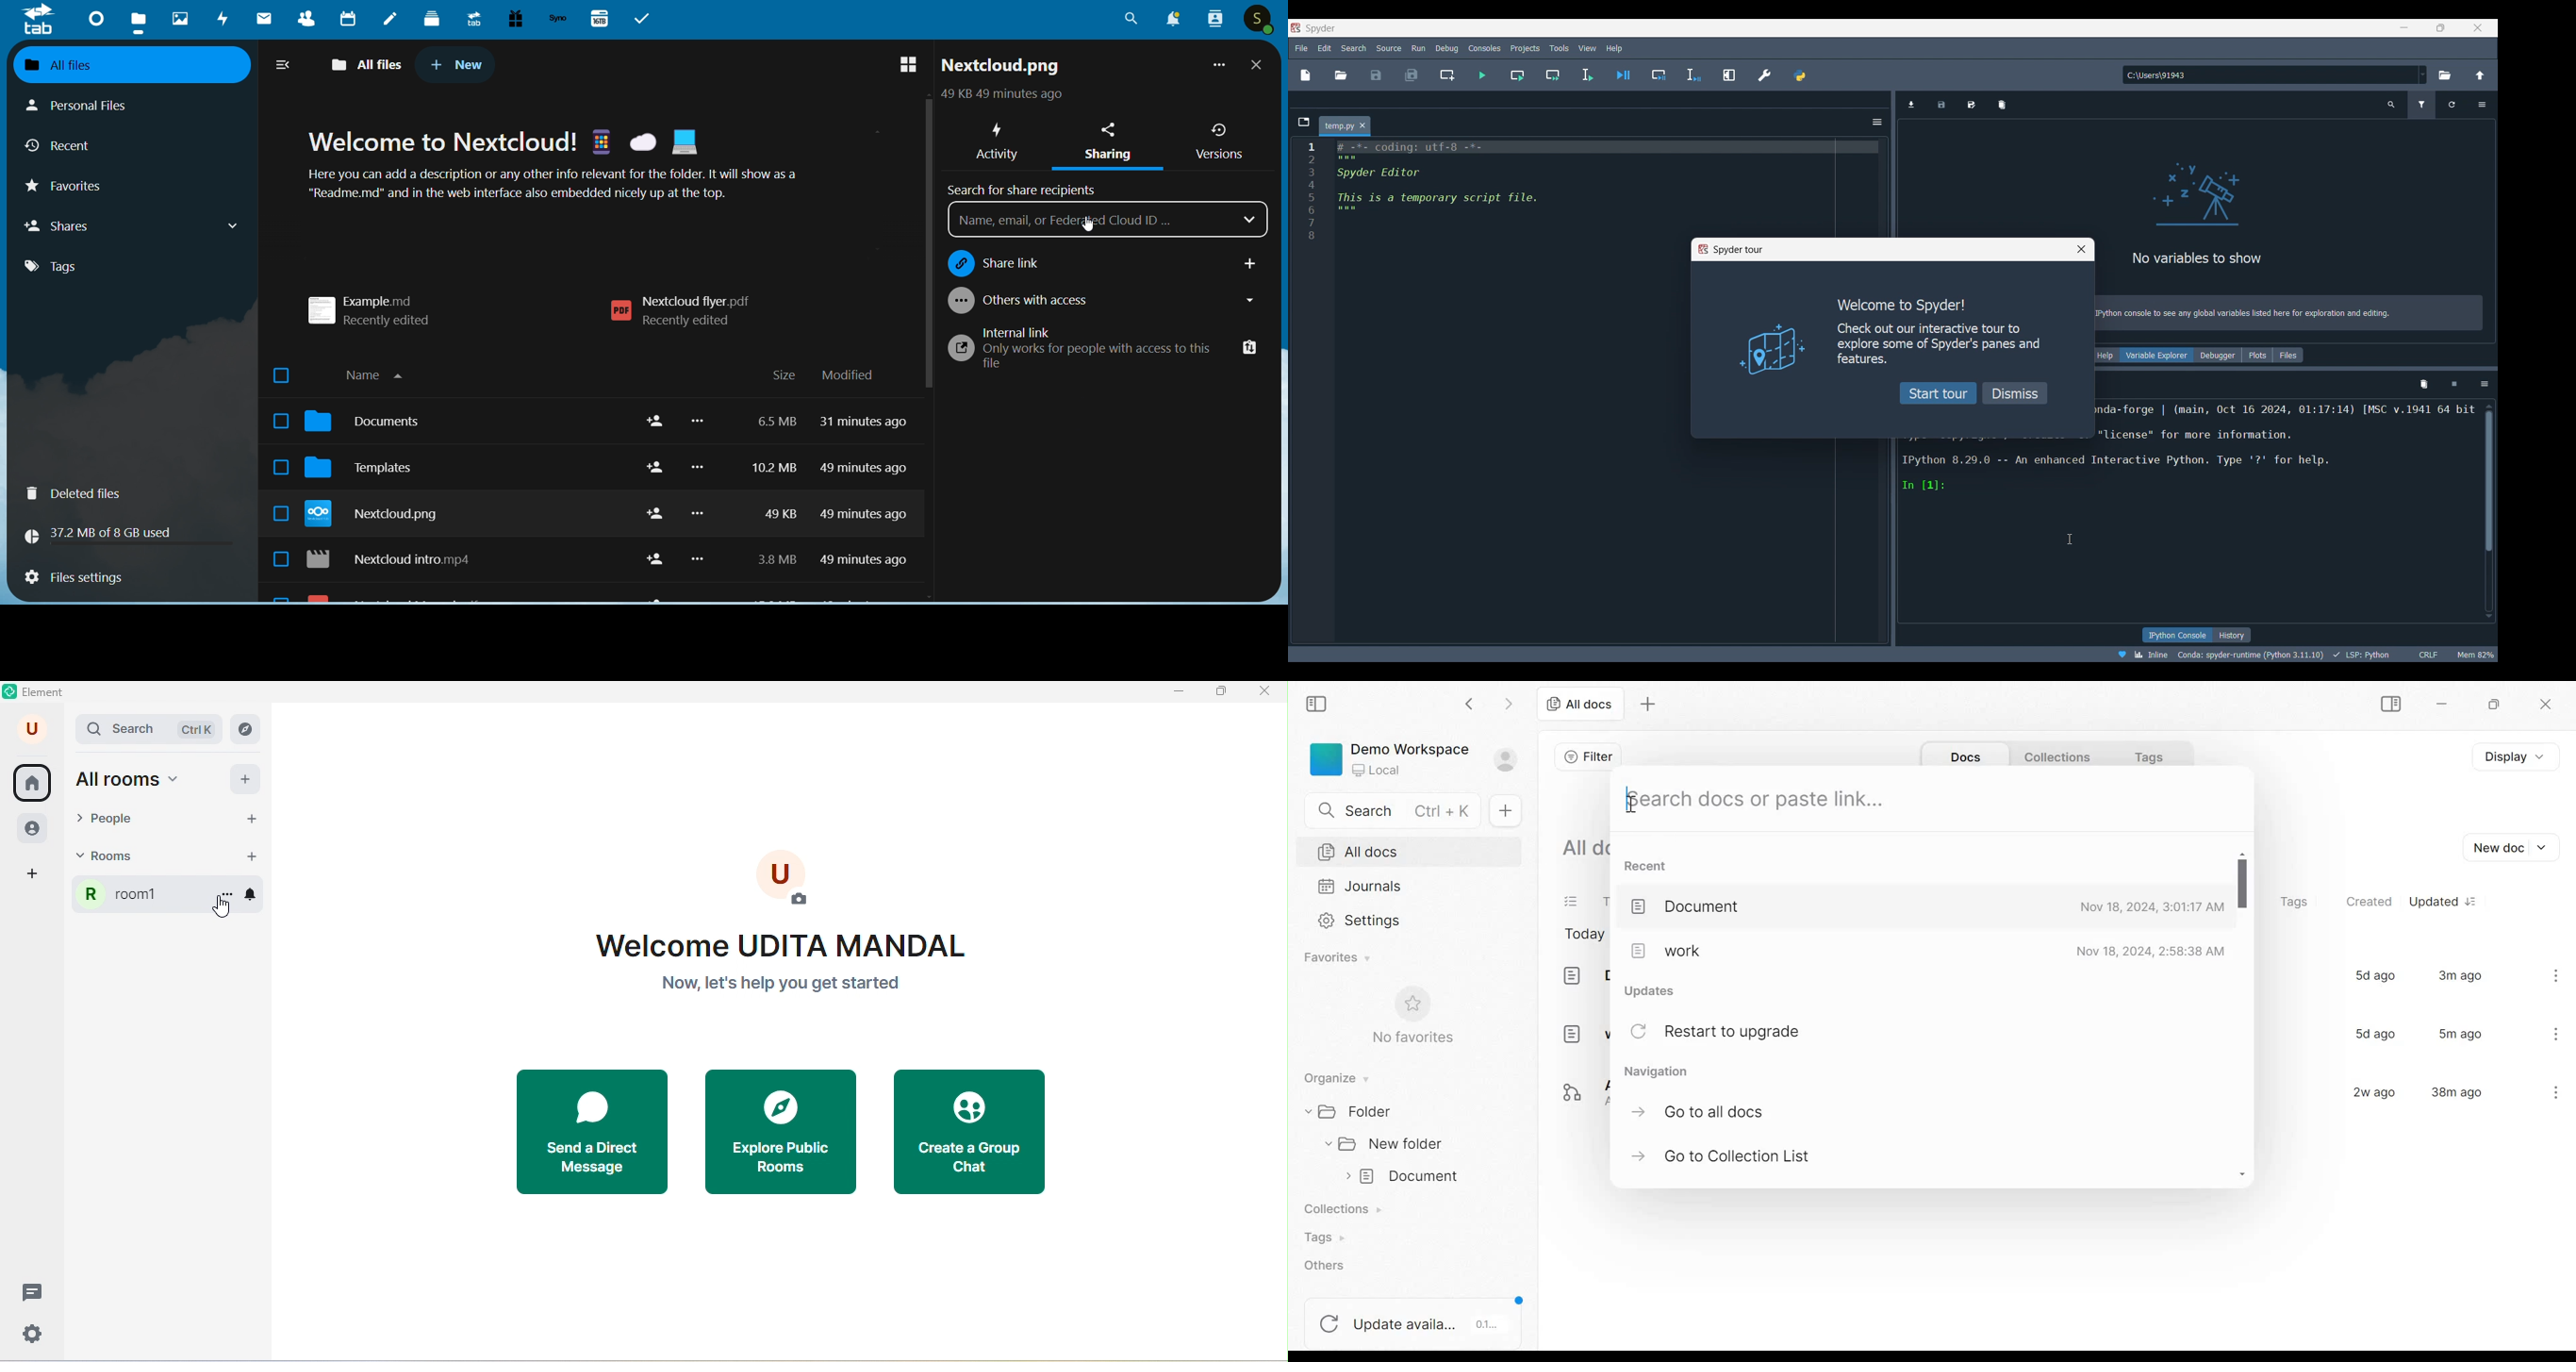 The width and height of the screenshot is (2576, 1372). I want to click on nextcloud intro , so click(397, 562).